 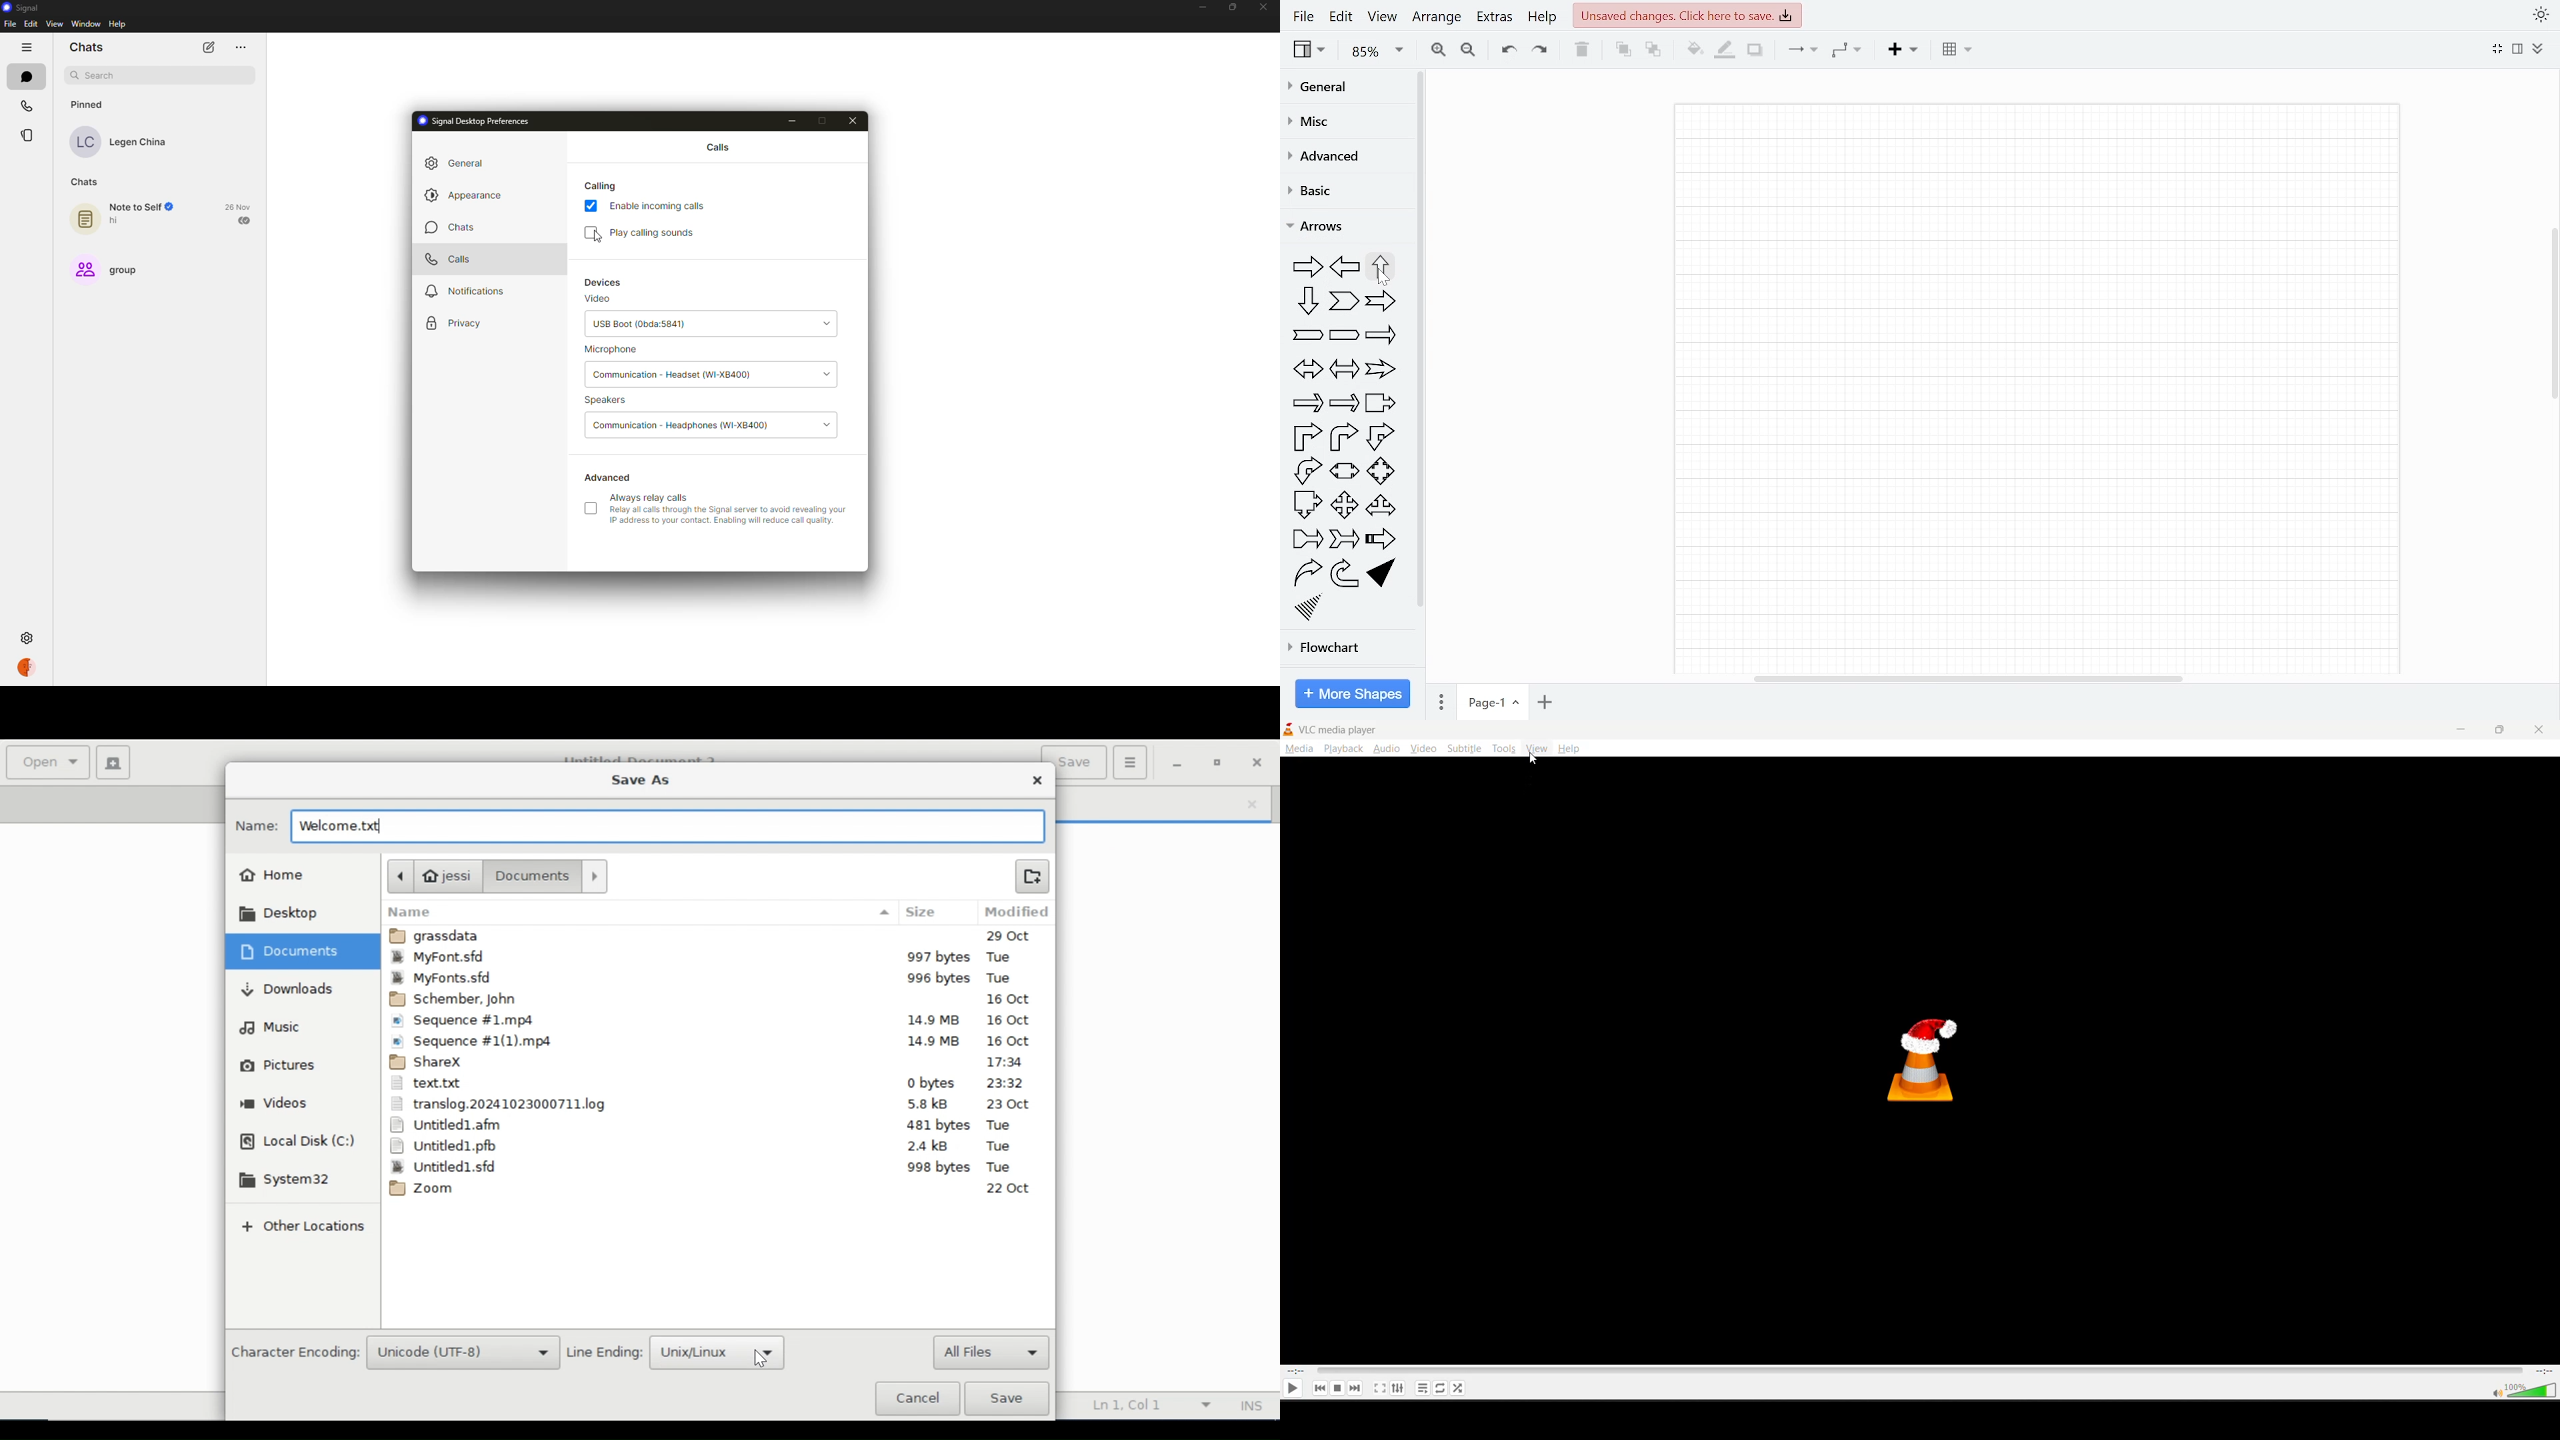 I want to click on privacy, so click(x=457, y=322).